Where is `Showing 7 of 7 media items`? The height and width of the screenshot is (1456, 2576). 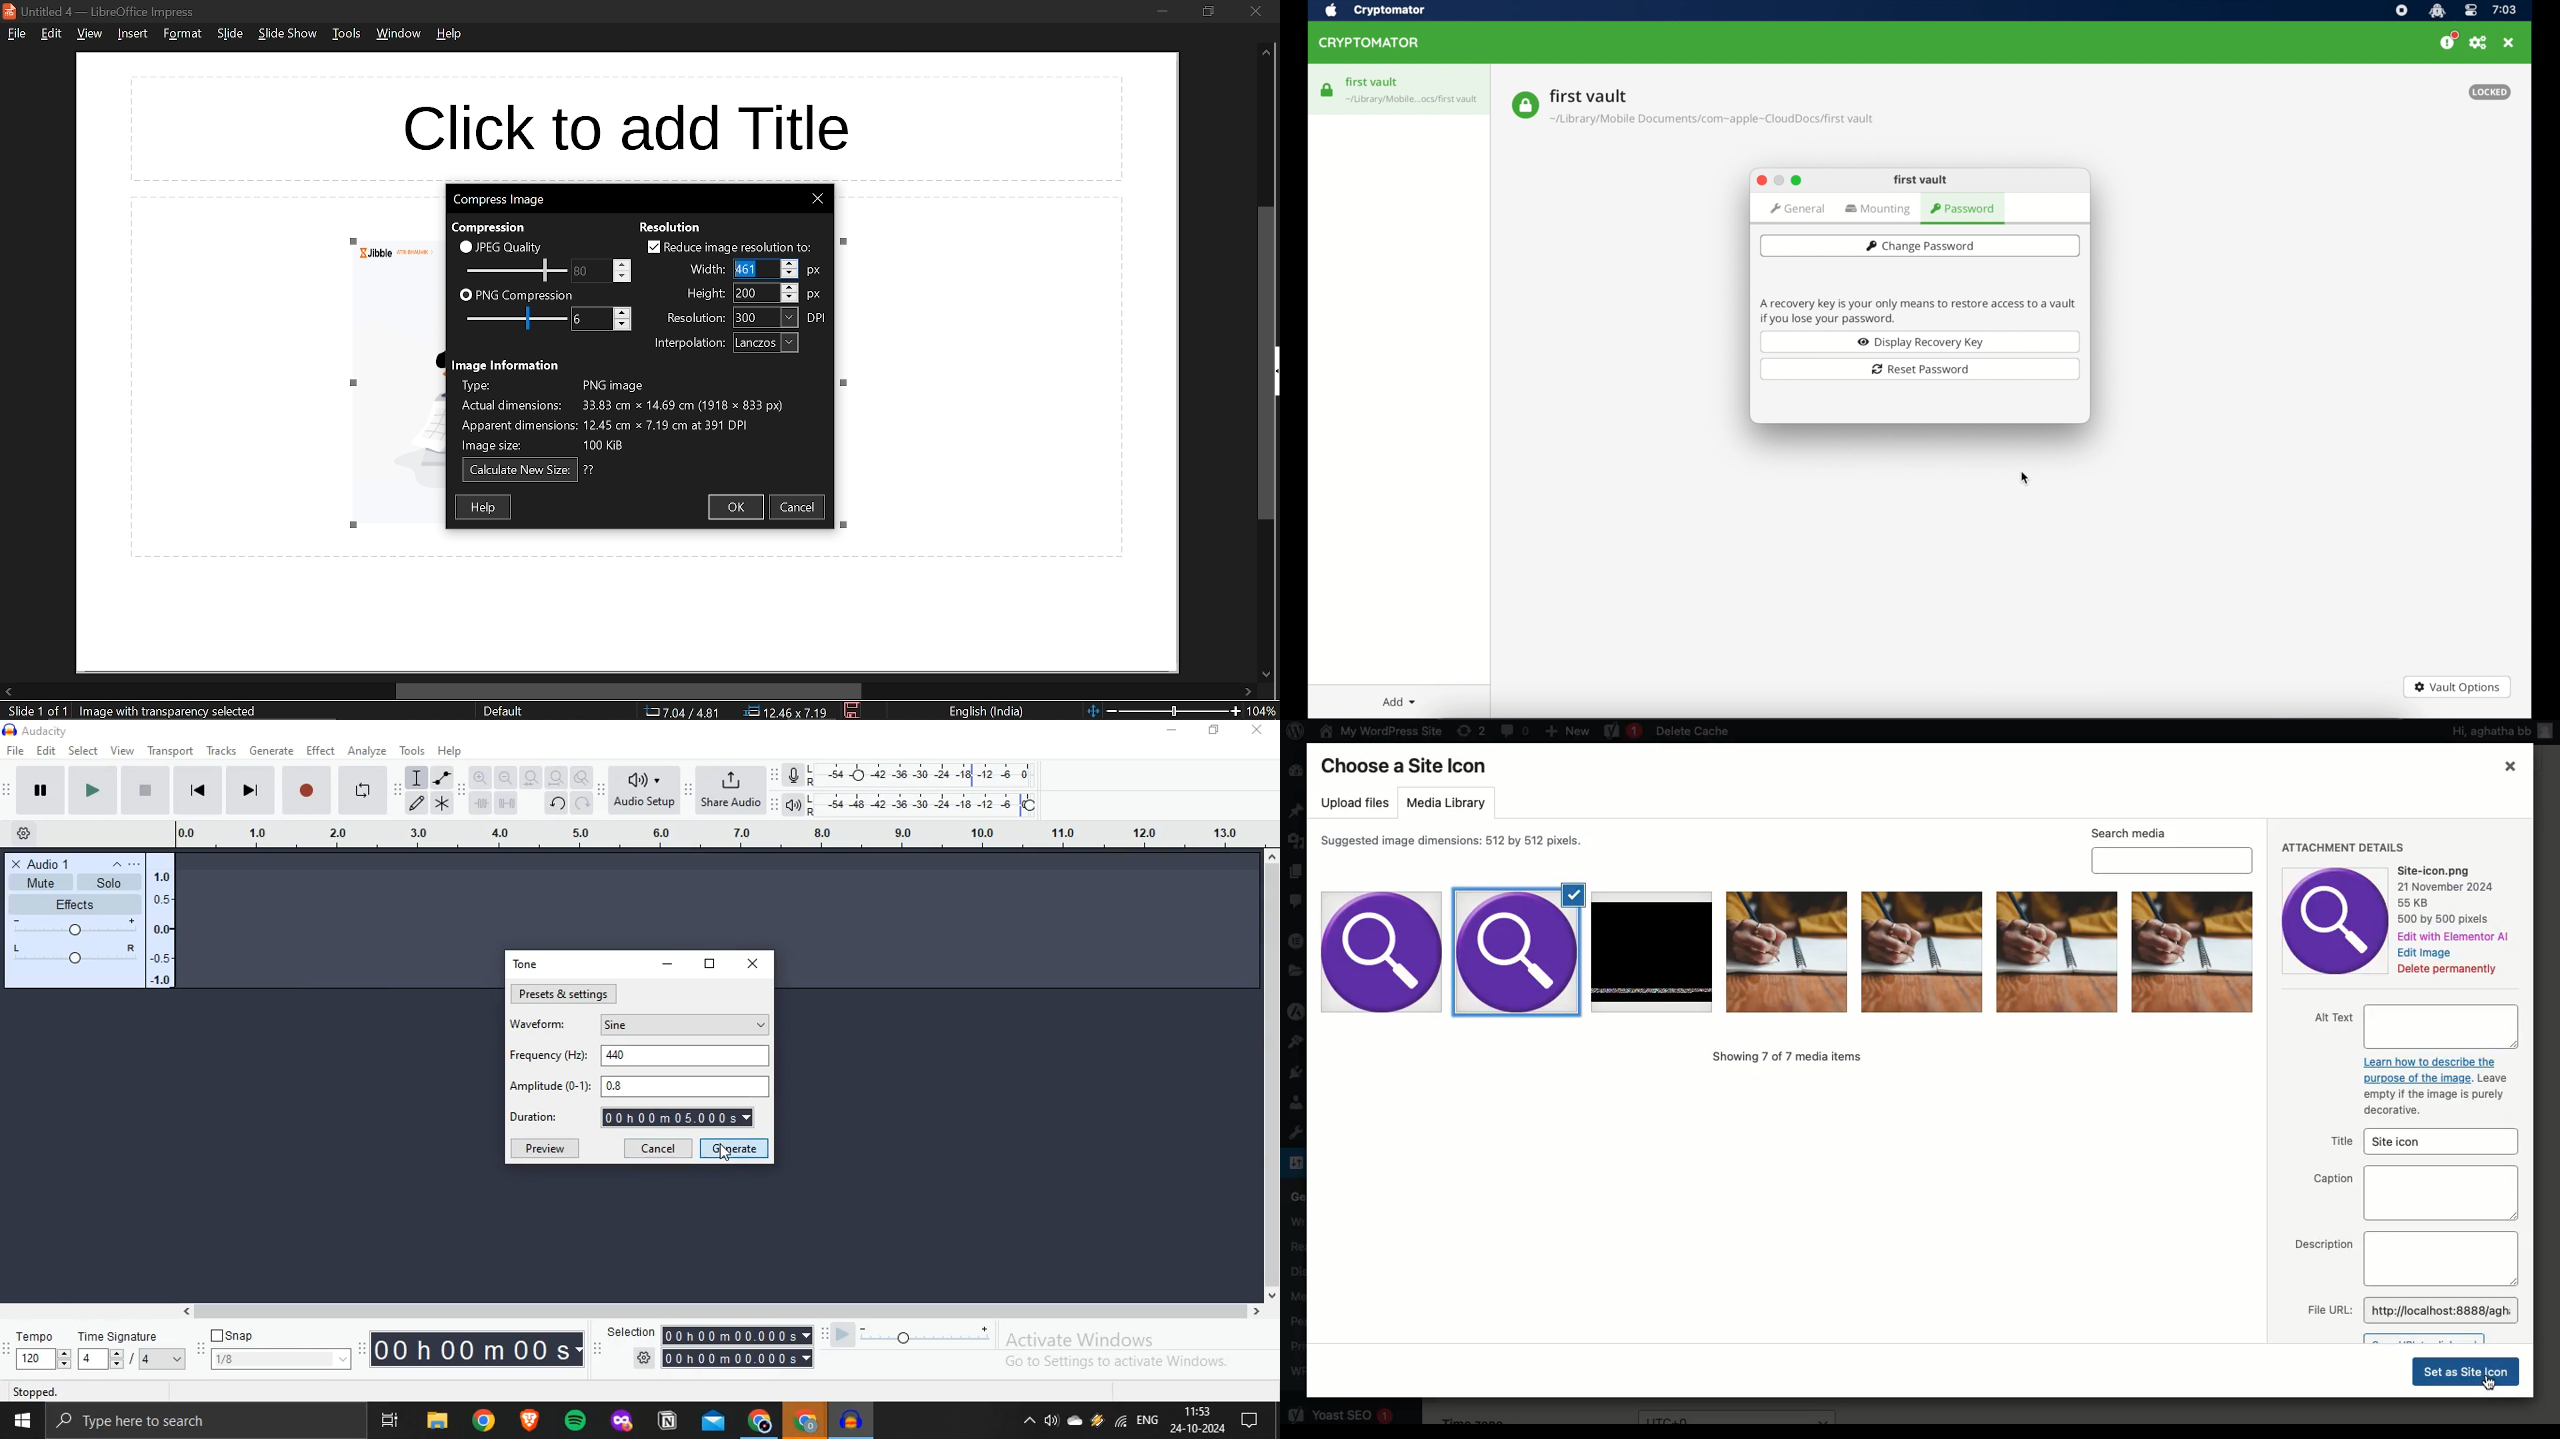
Showing 7 of 7 media items is located at coordinates (1787, 1055).